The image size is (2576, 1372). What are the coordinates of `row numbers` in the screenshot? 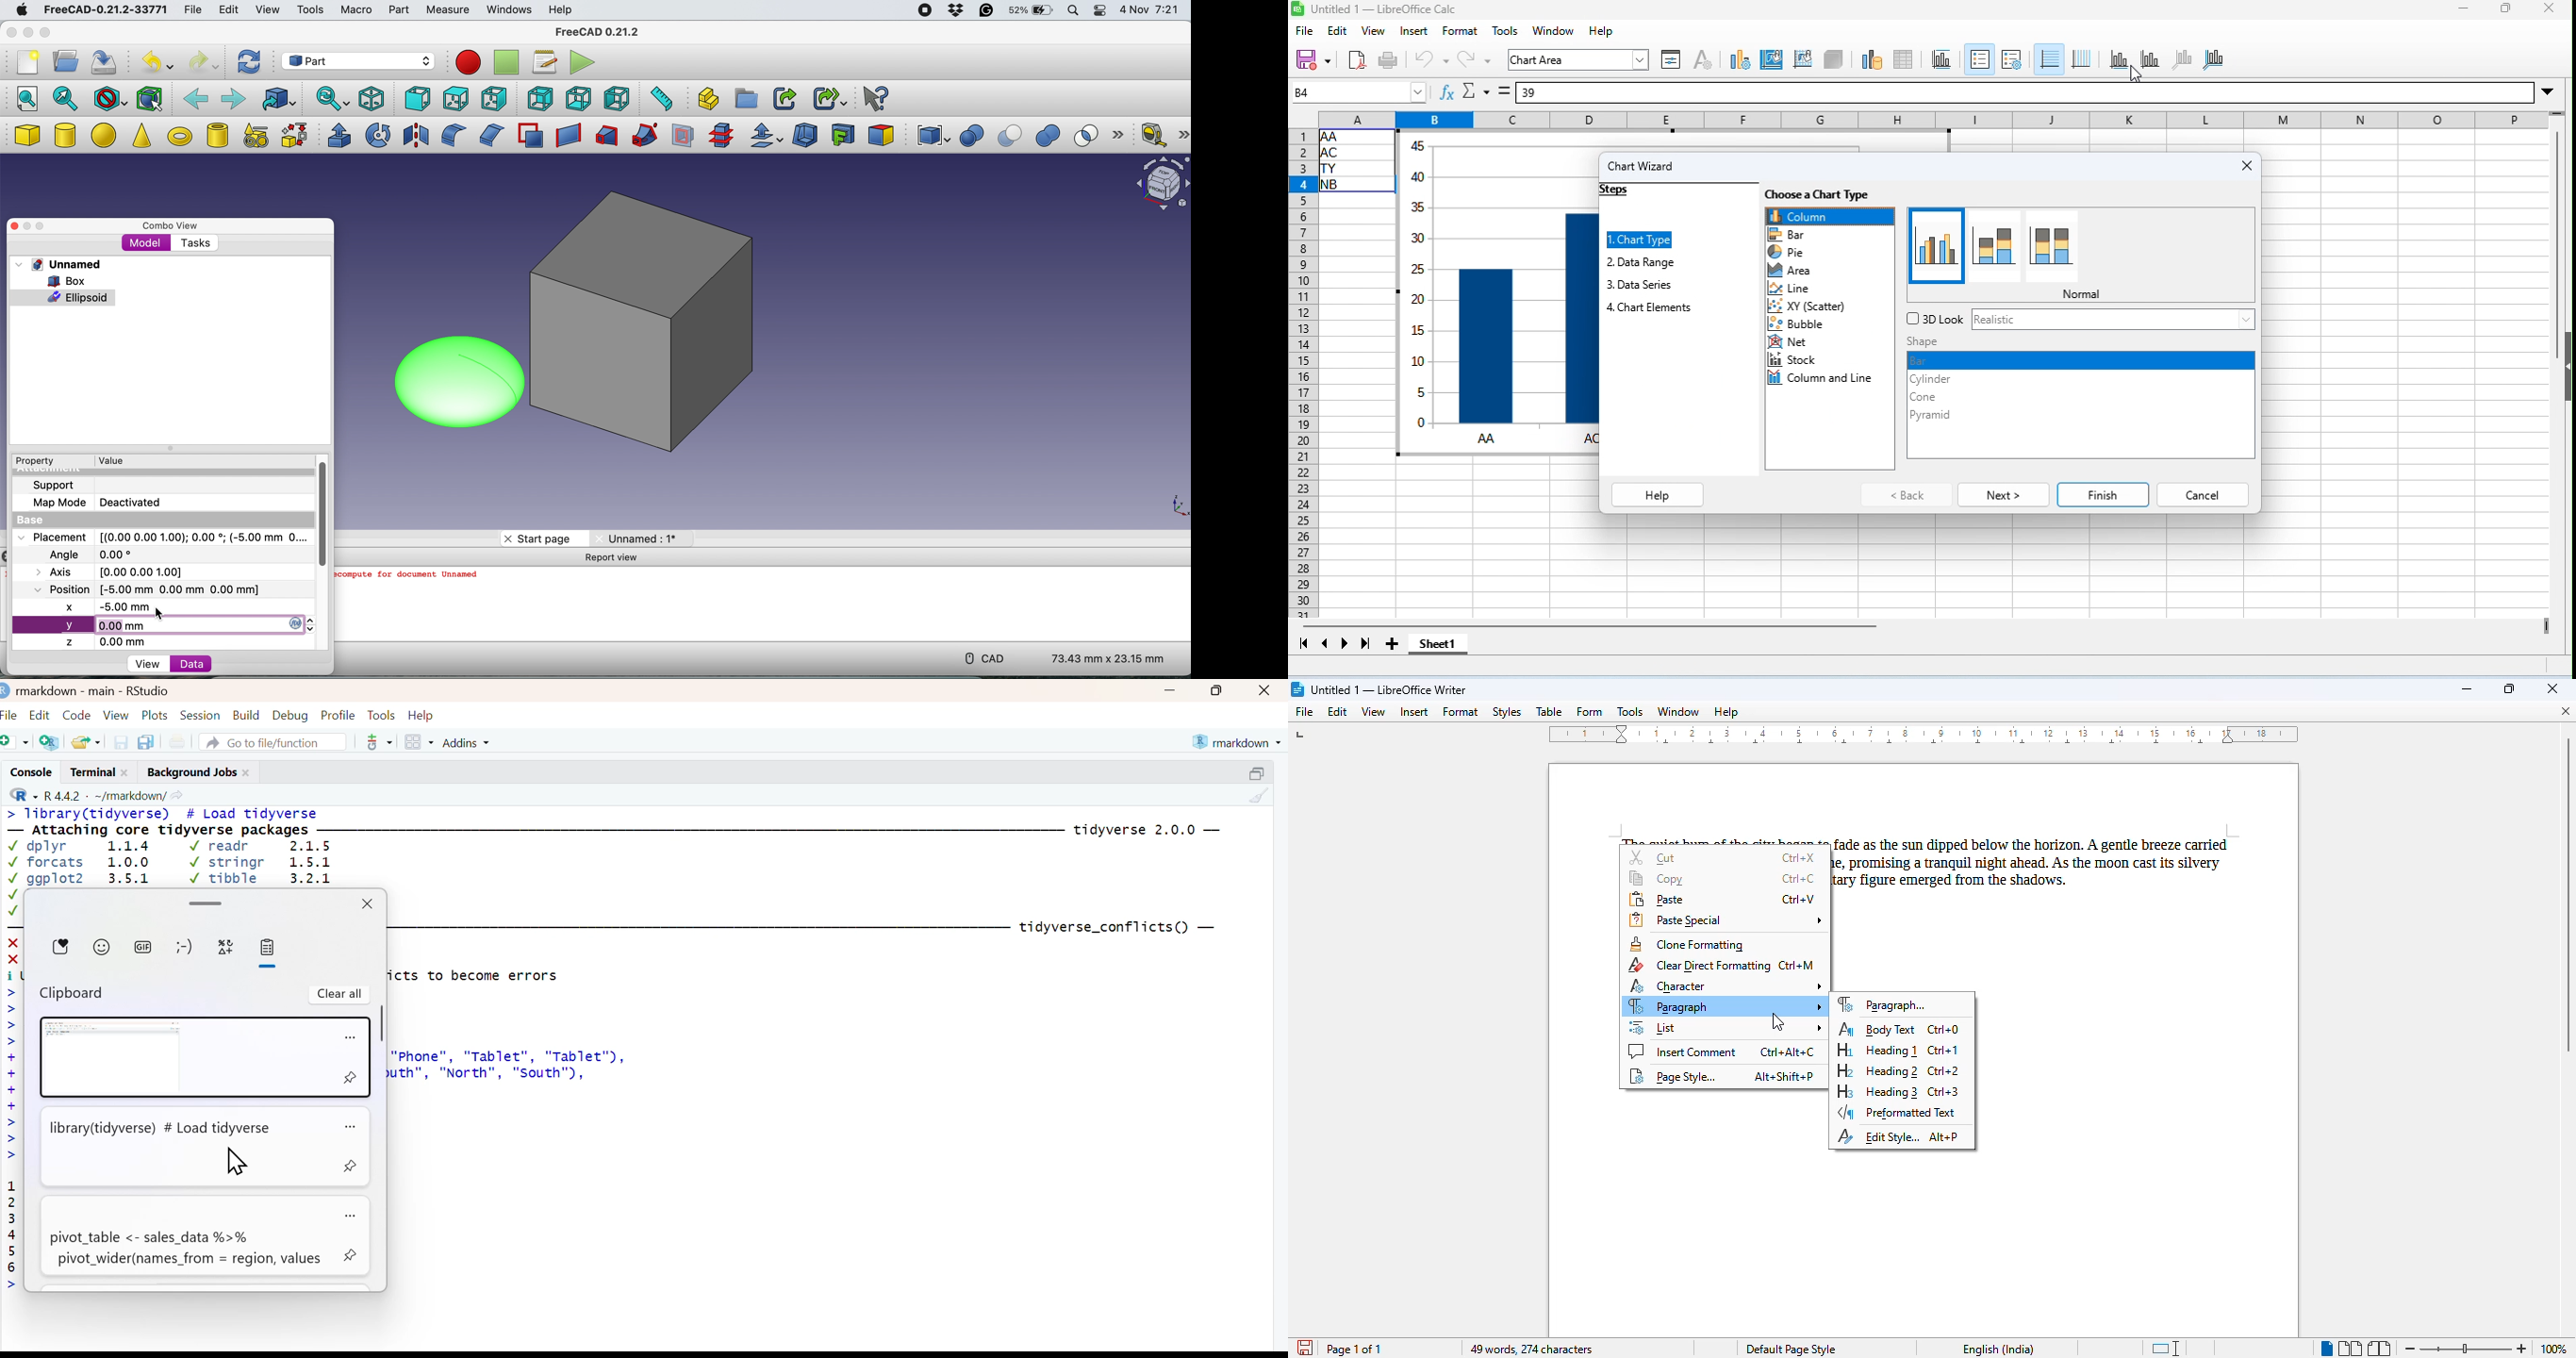 It's located at (1304, 374).